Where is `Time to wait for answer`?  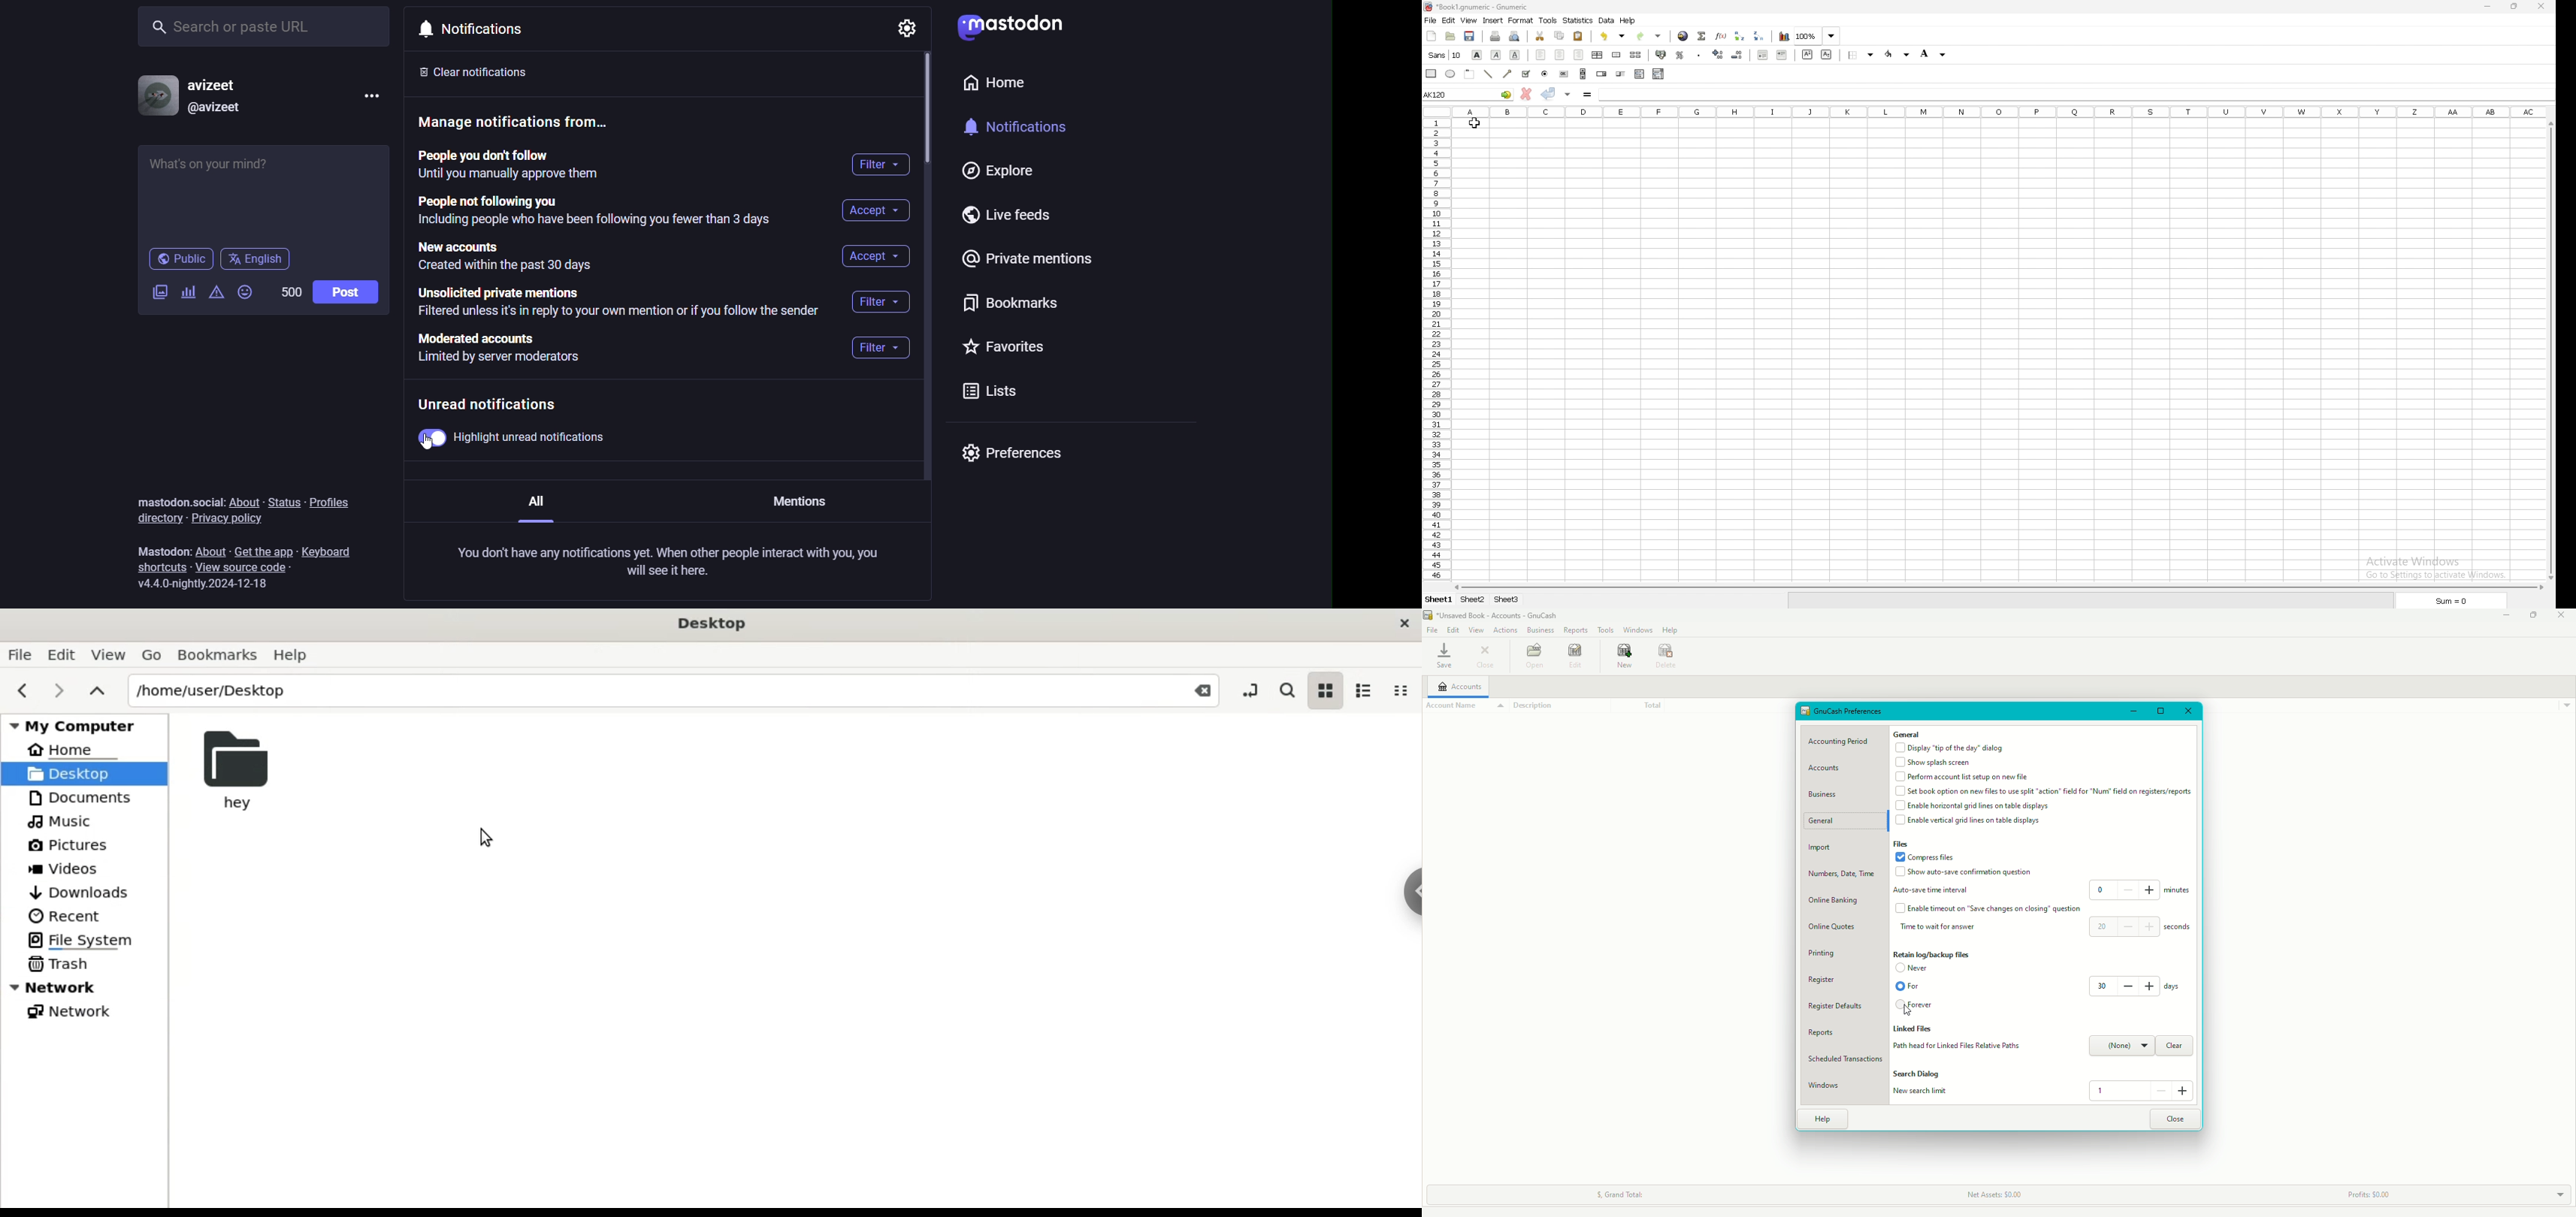 Time to wait for answer is located at coordinates (1941, 928).